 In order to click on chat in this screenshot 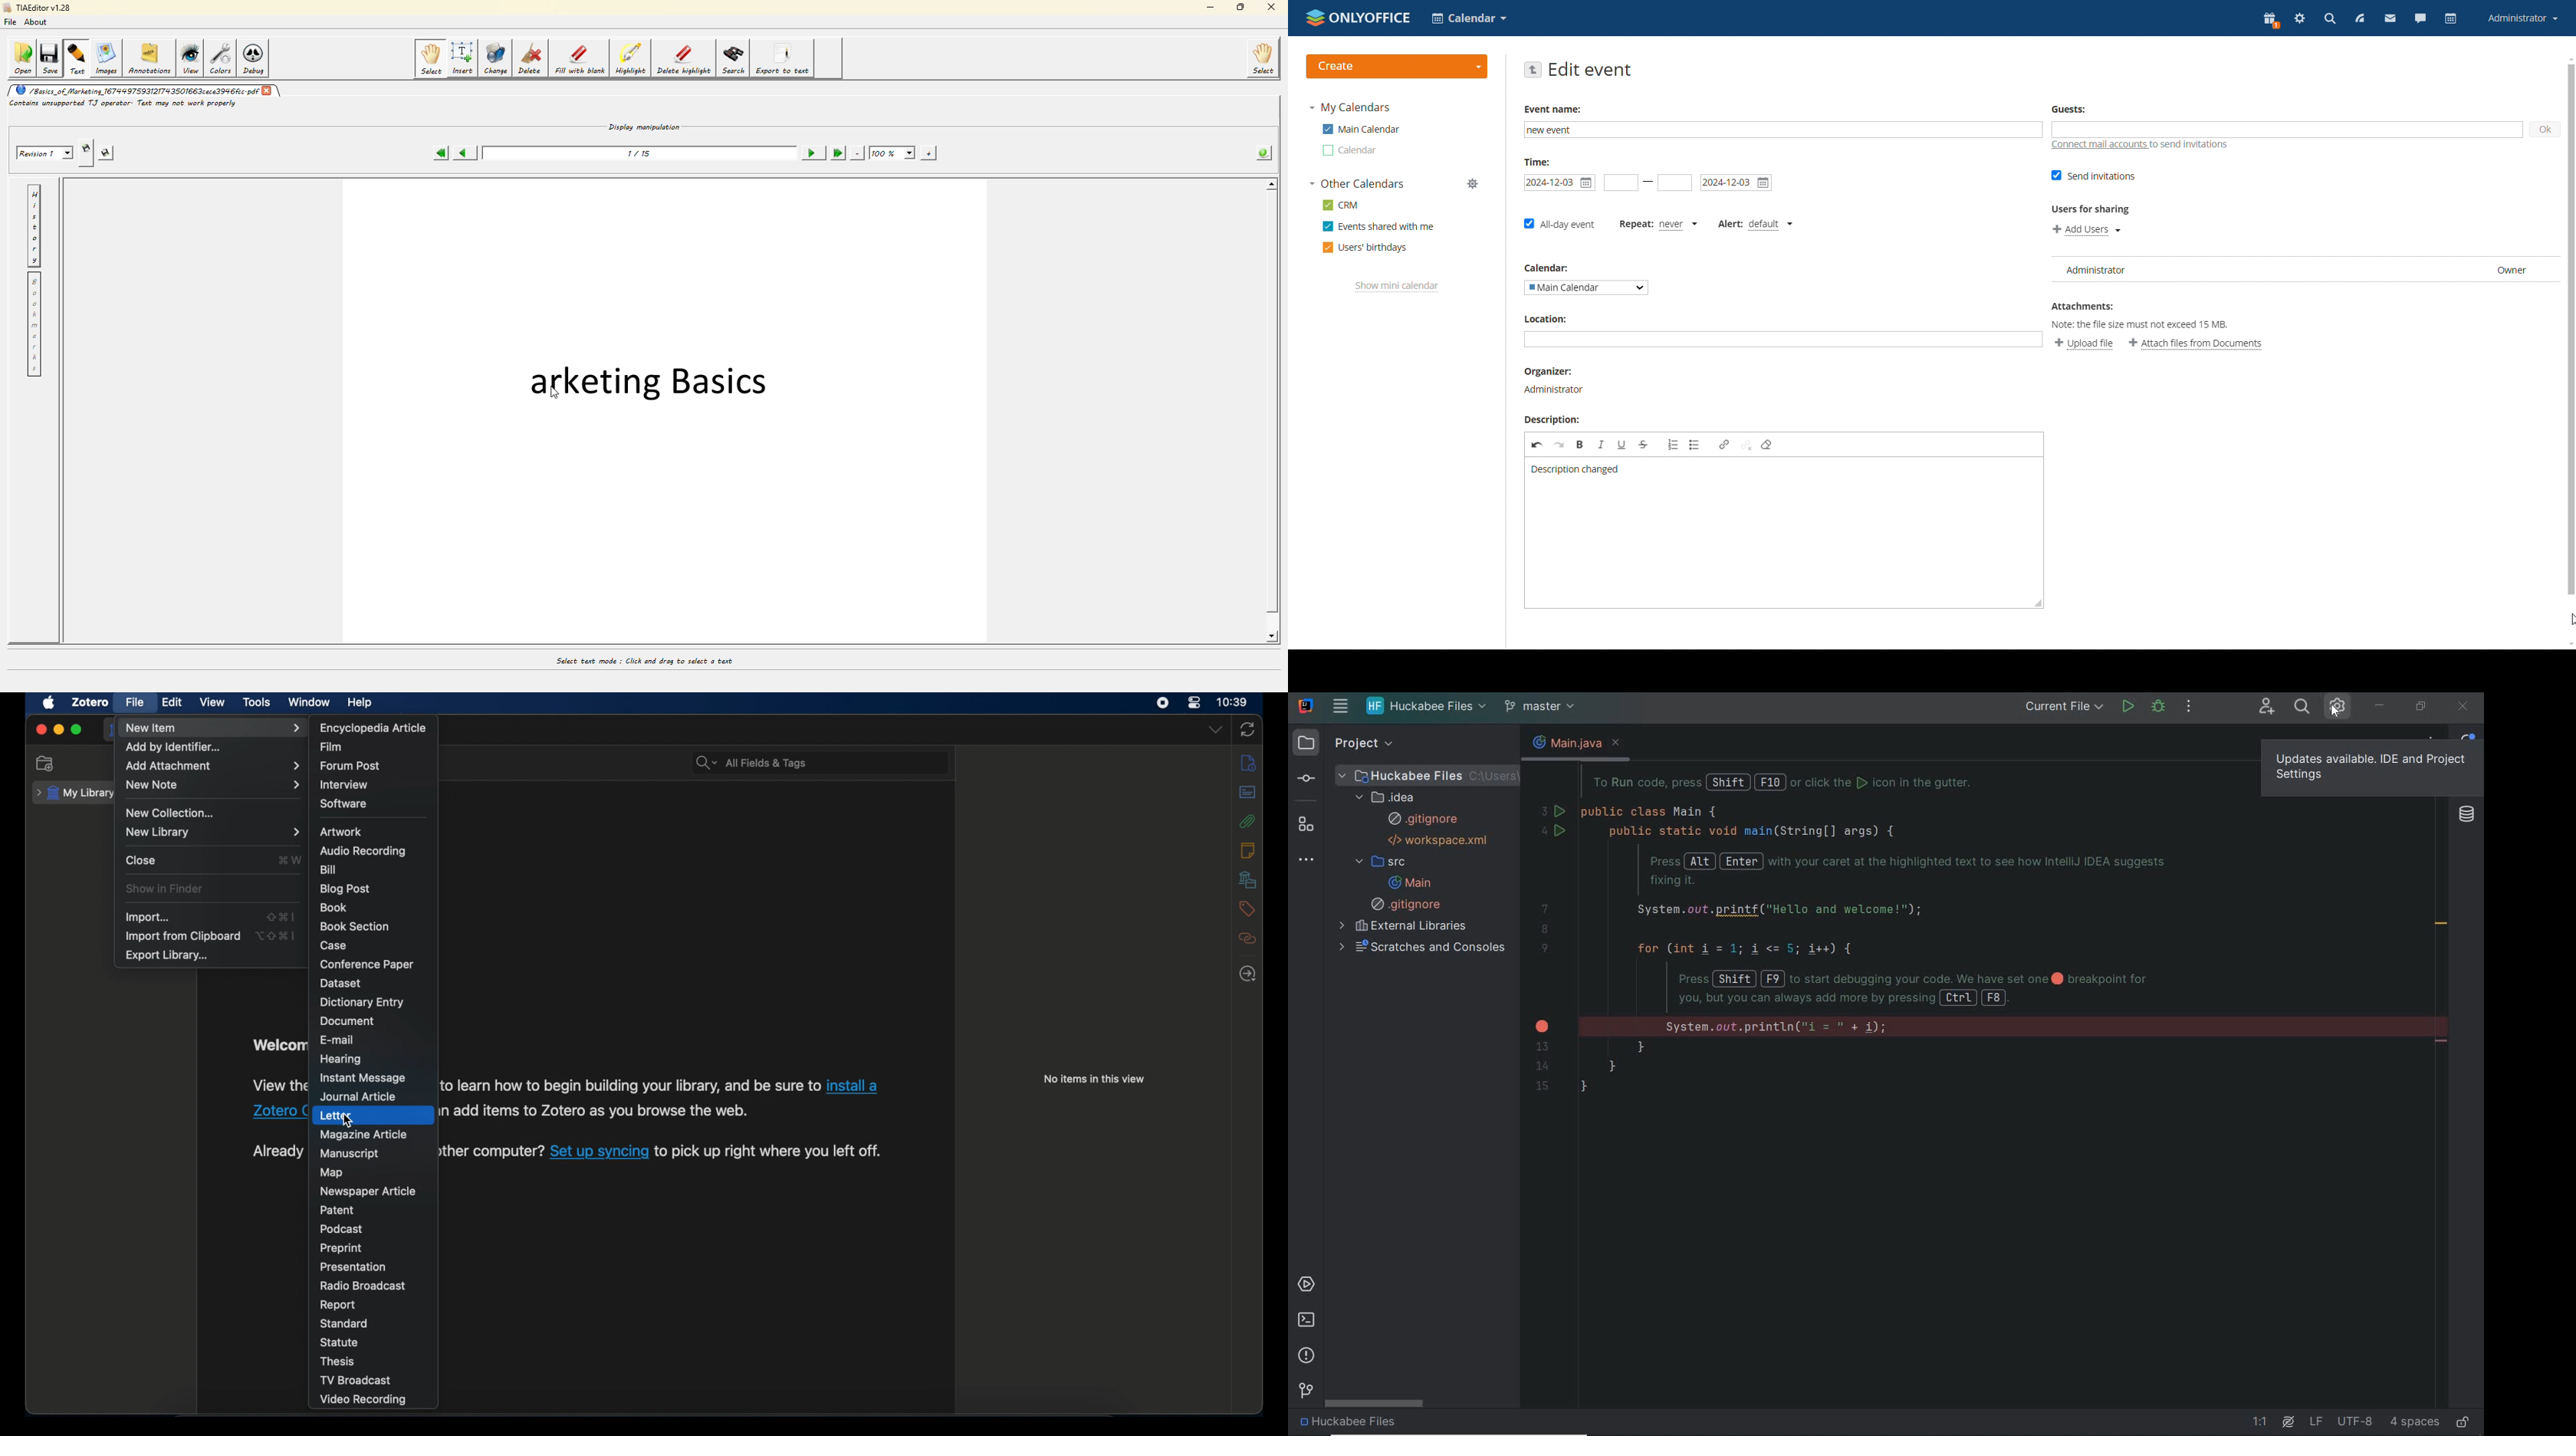, I will do `click(2421, 19)`.